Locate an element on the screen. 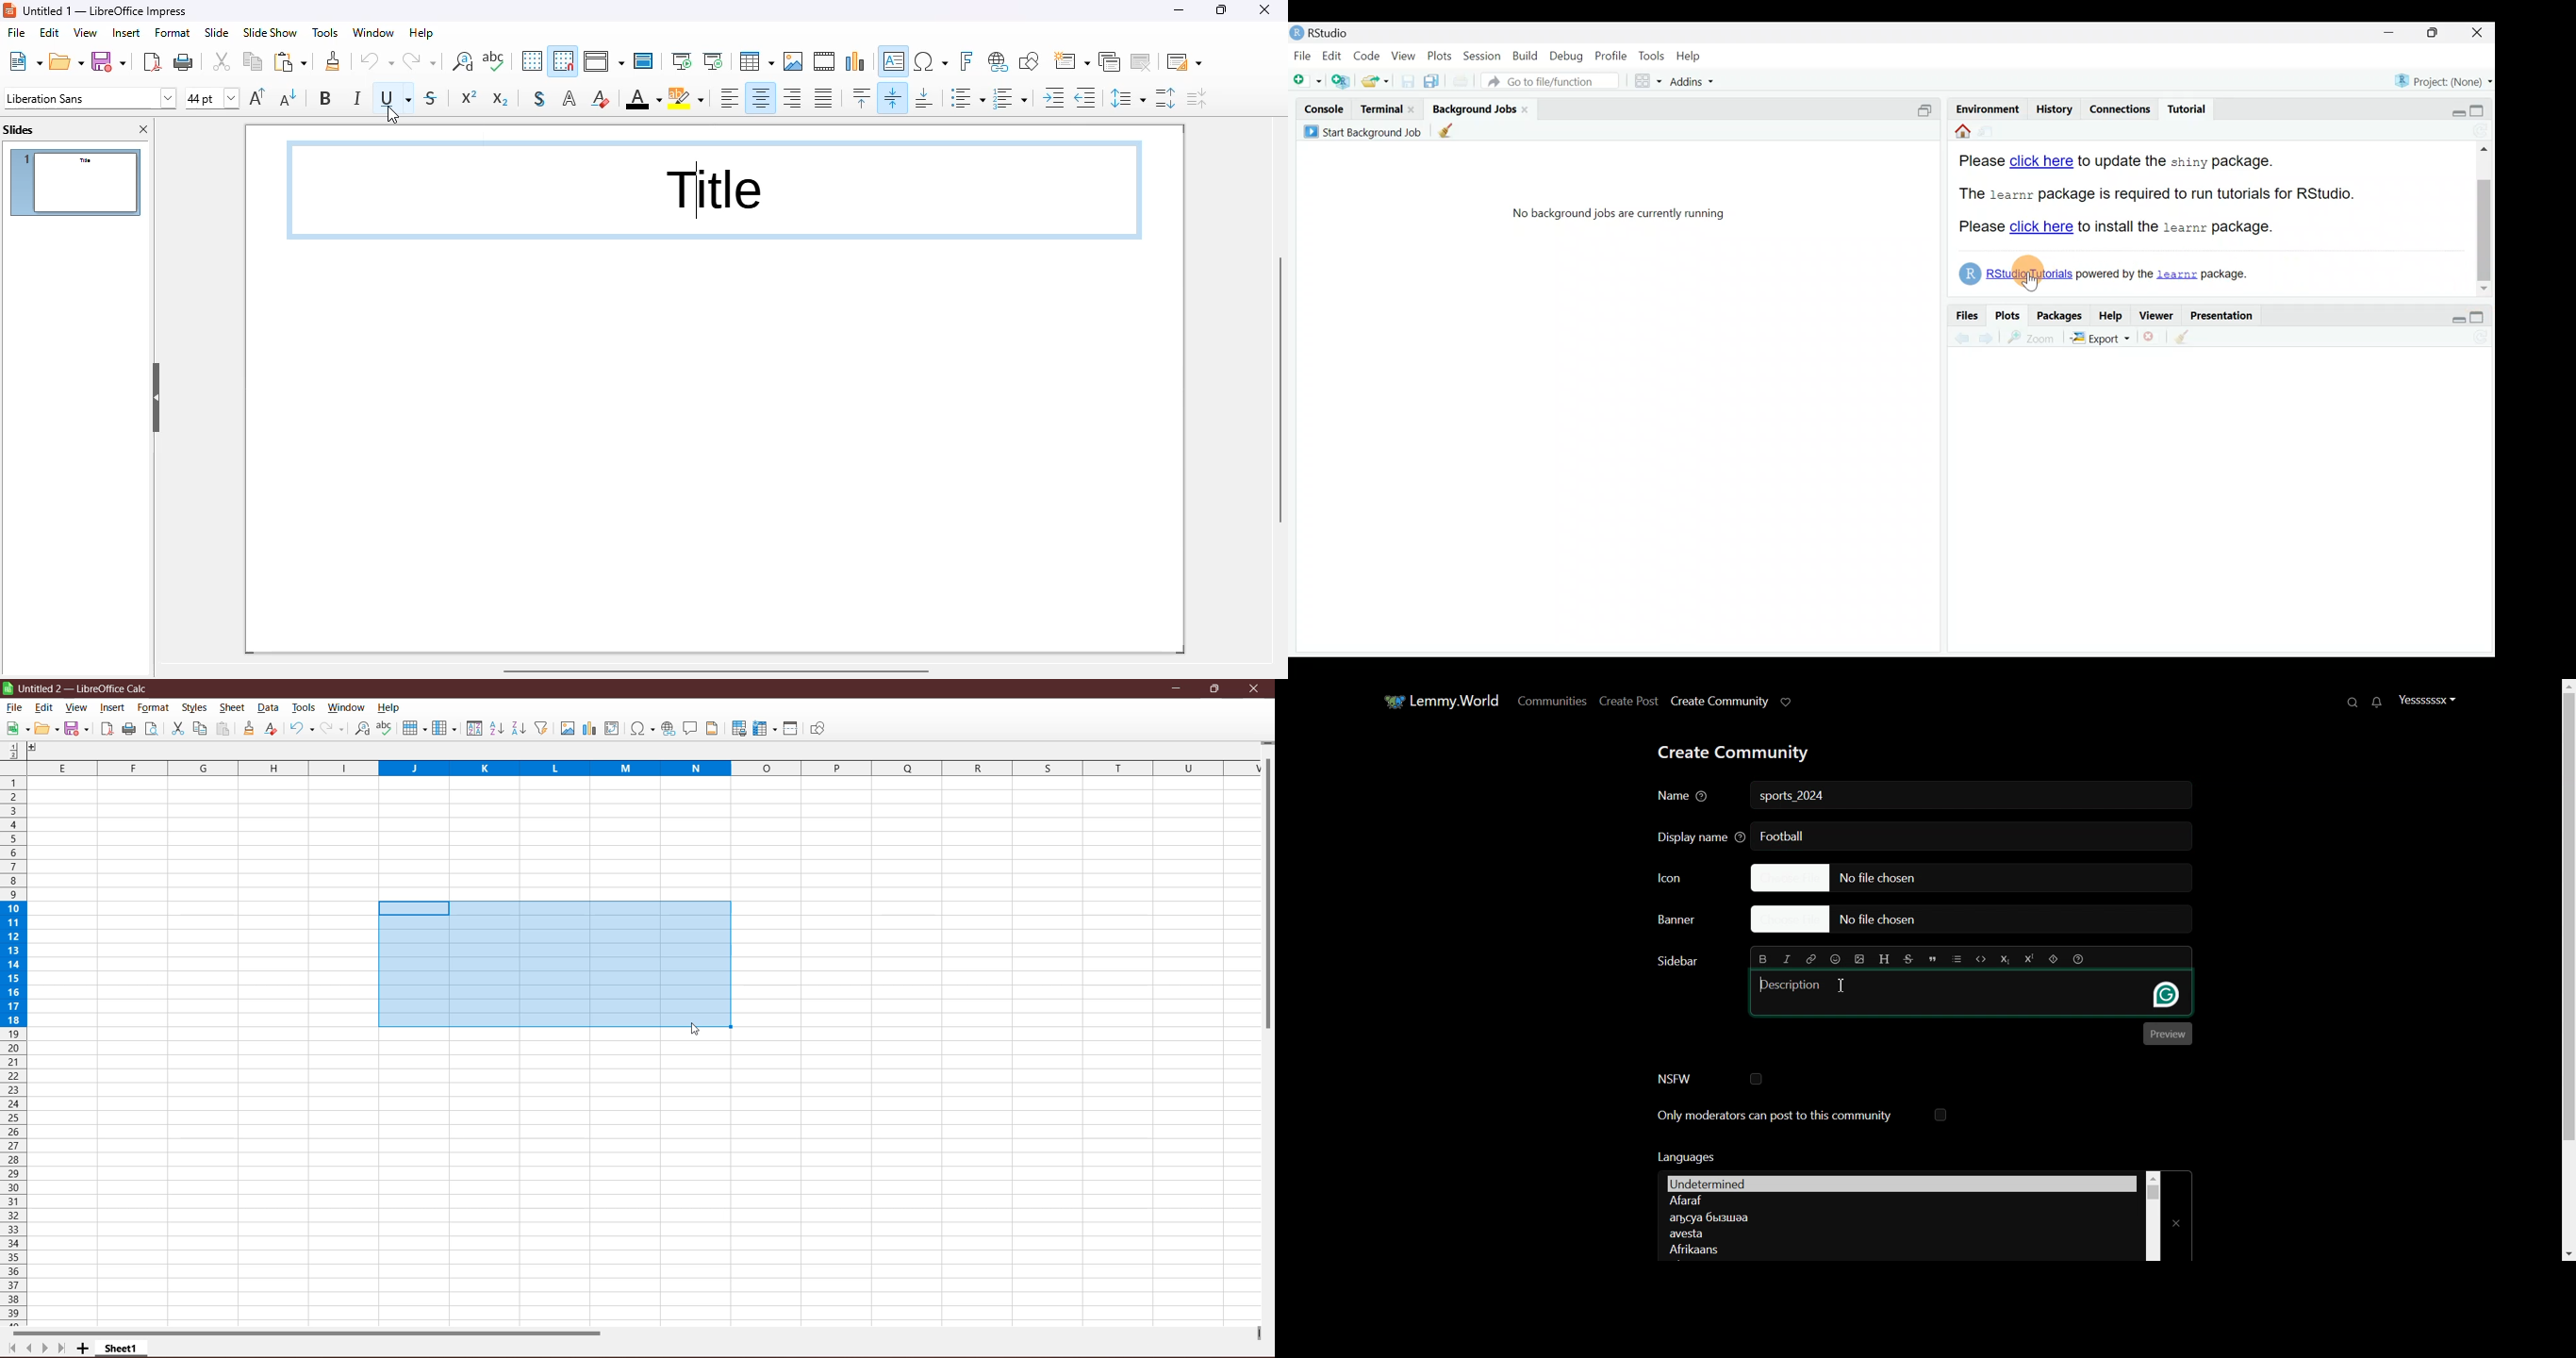  Packages is located at coordinates (2060, 315).